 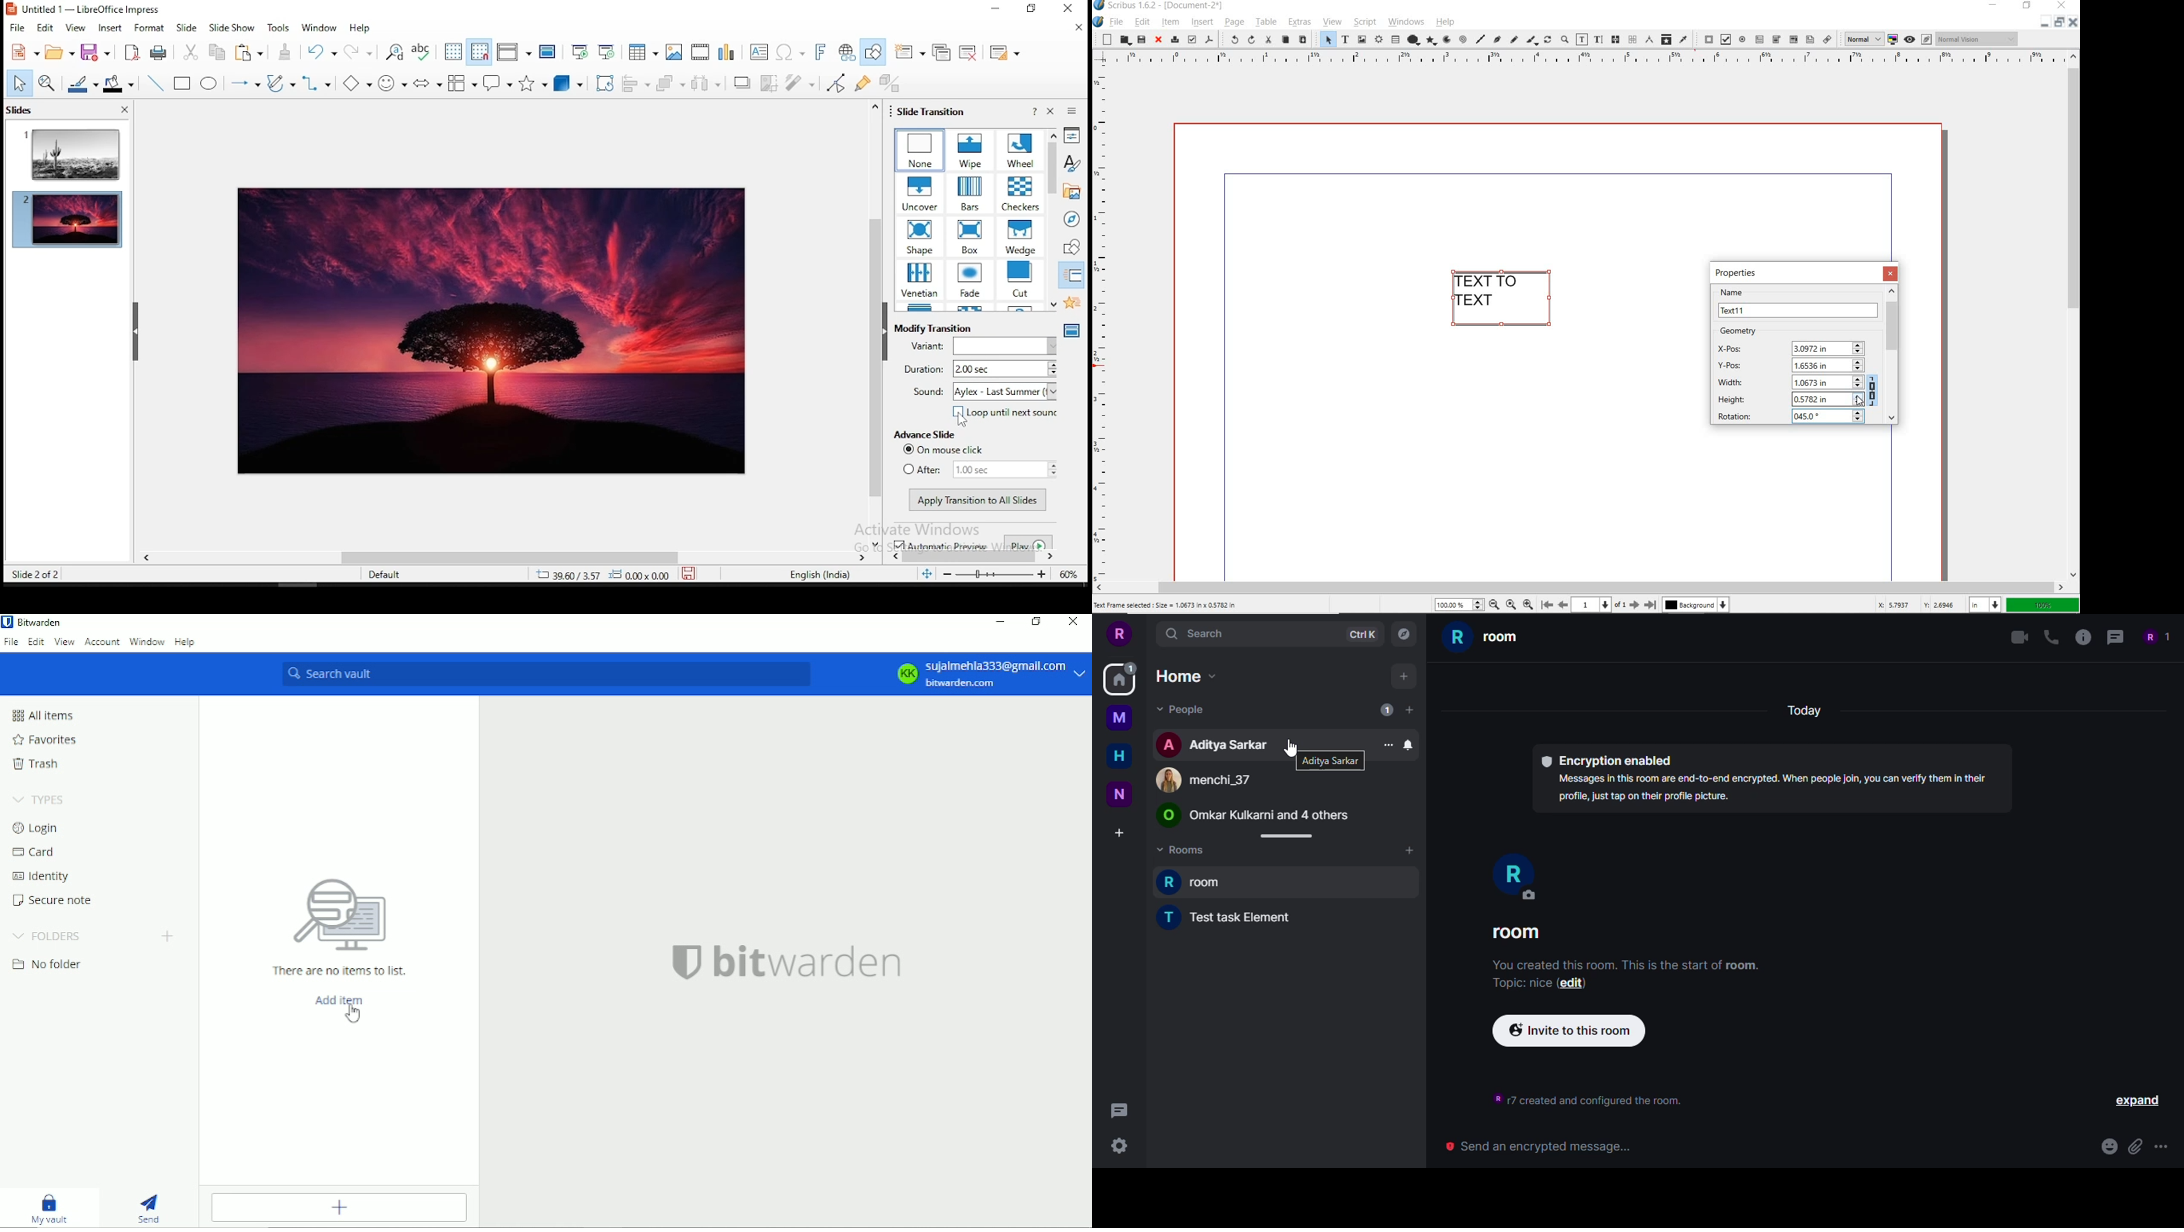 What do you see at coordinates (802, 84) in the screenshot?
I see `filter` at bounding box center [802, 84].